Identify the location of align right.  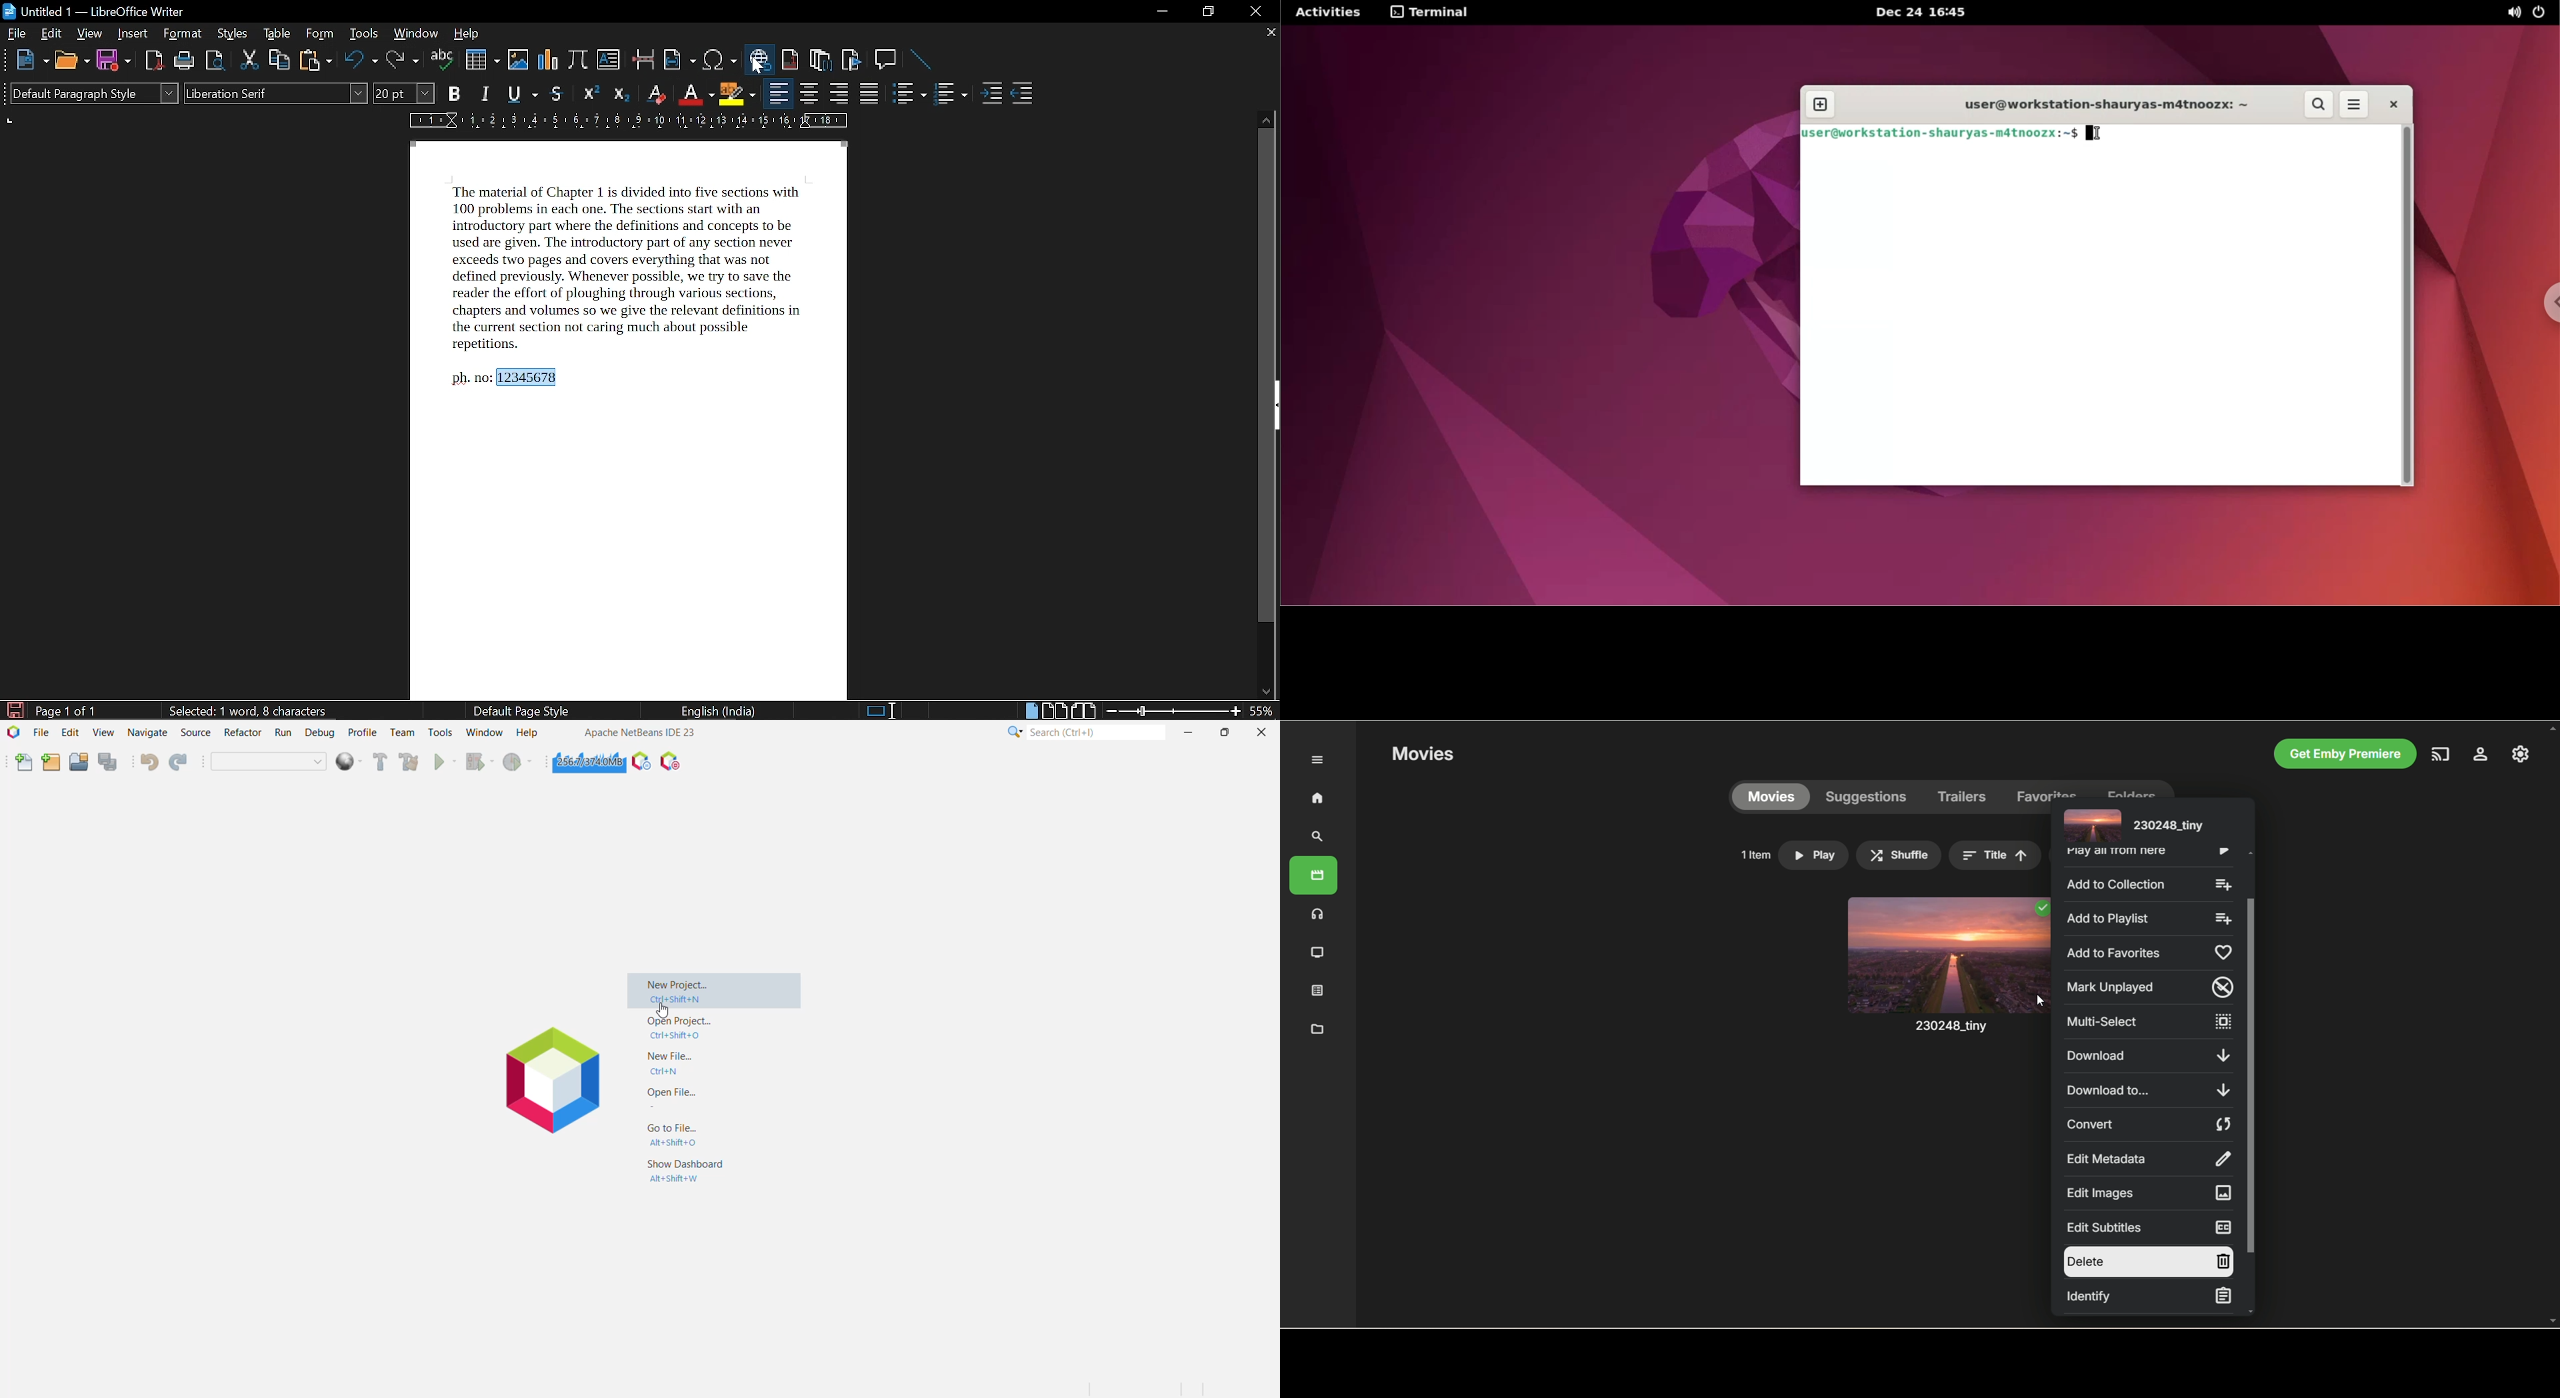
(838, 95).